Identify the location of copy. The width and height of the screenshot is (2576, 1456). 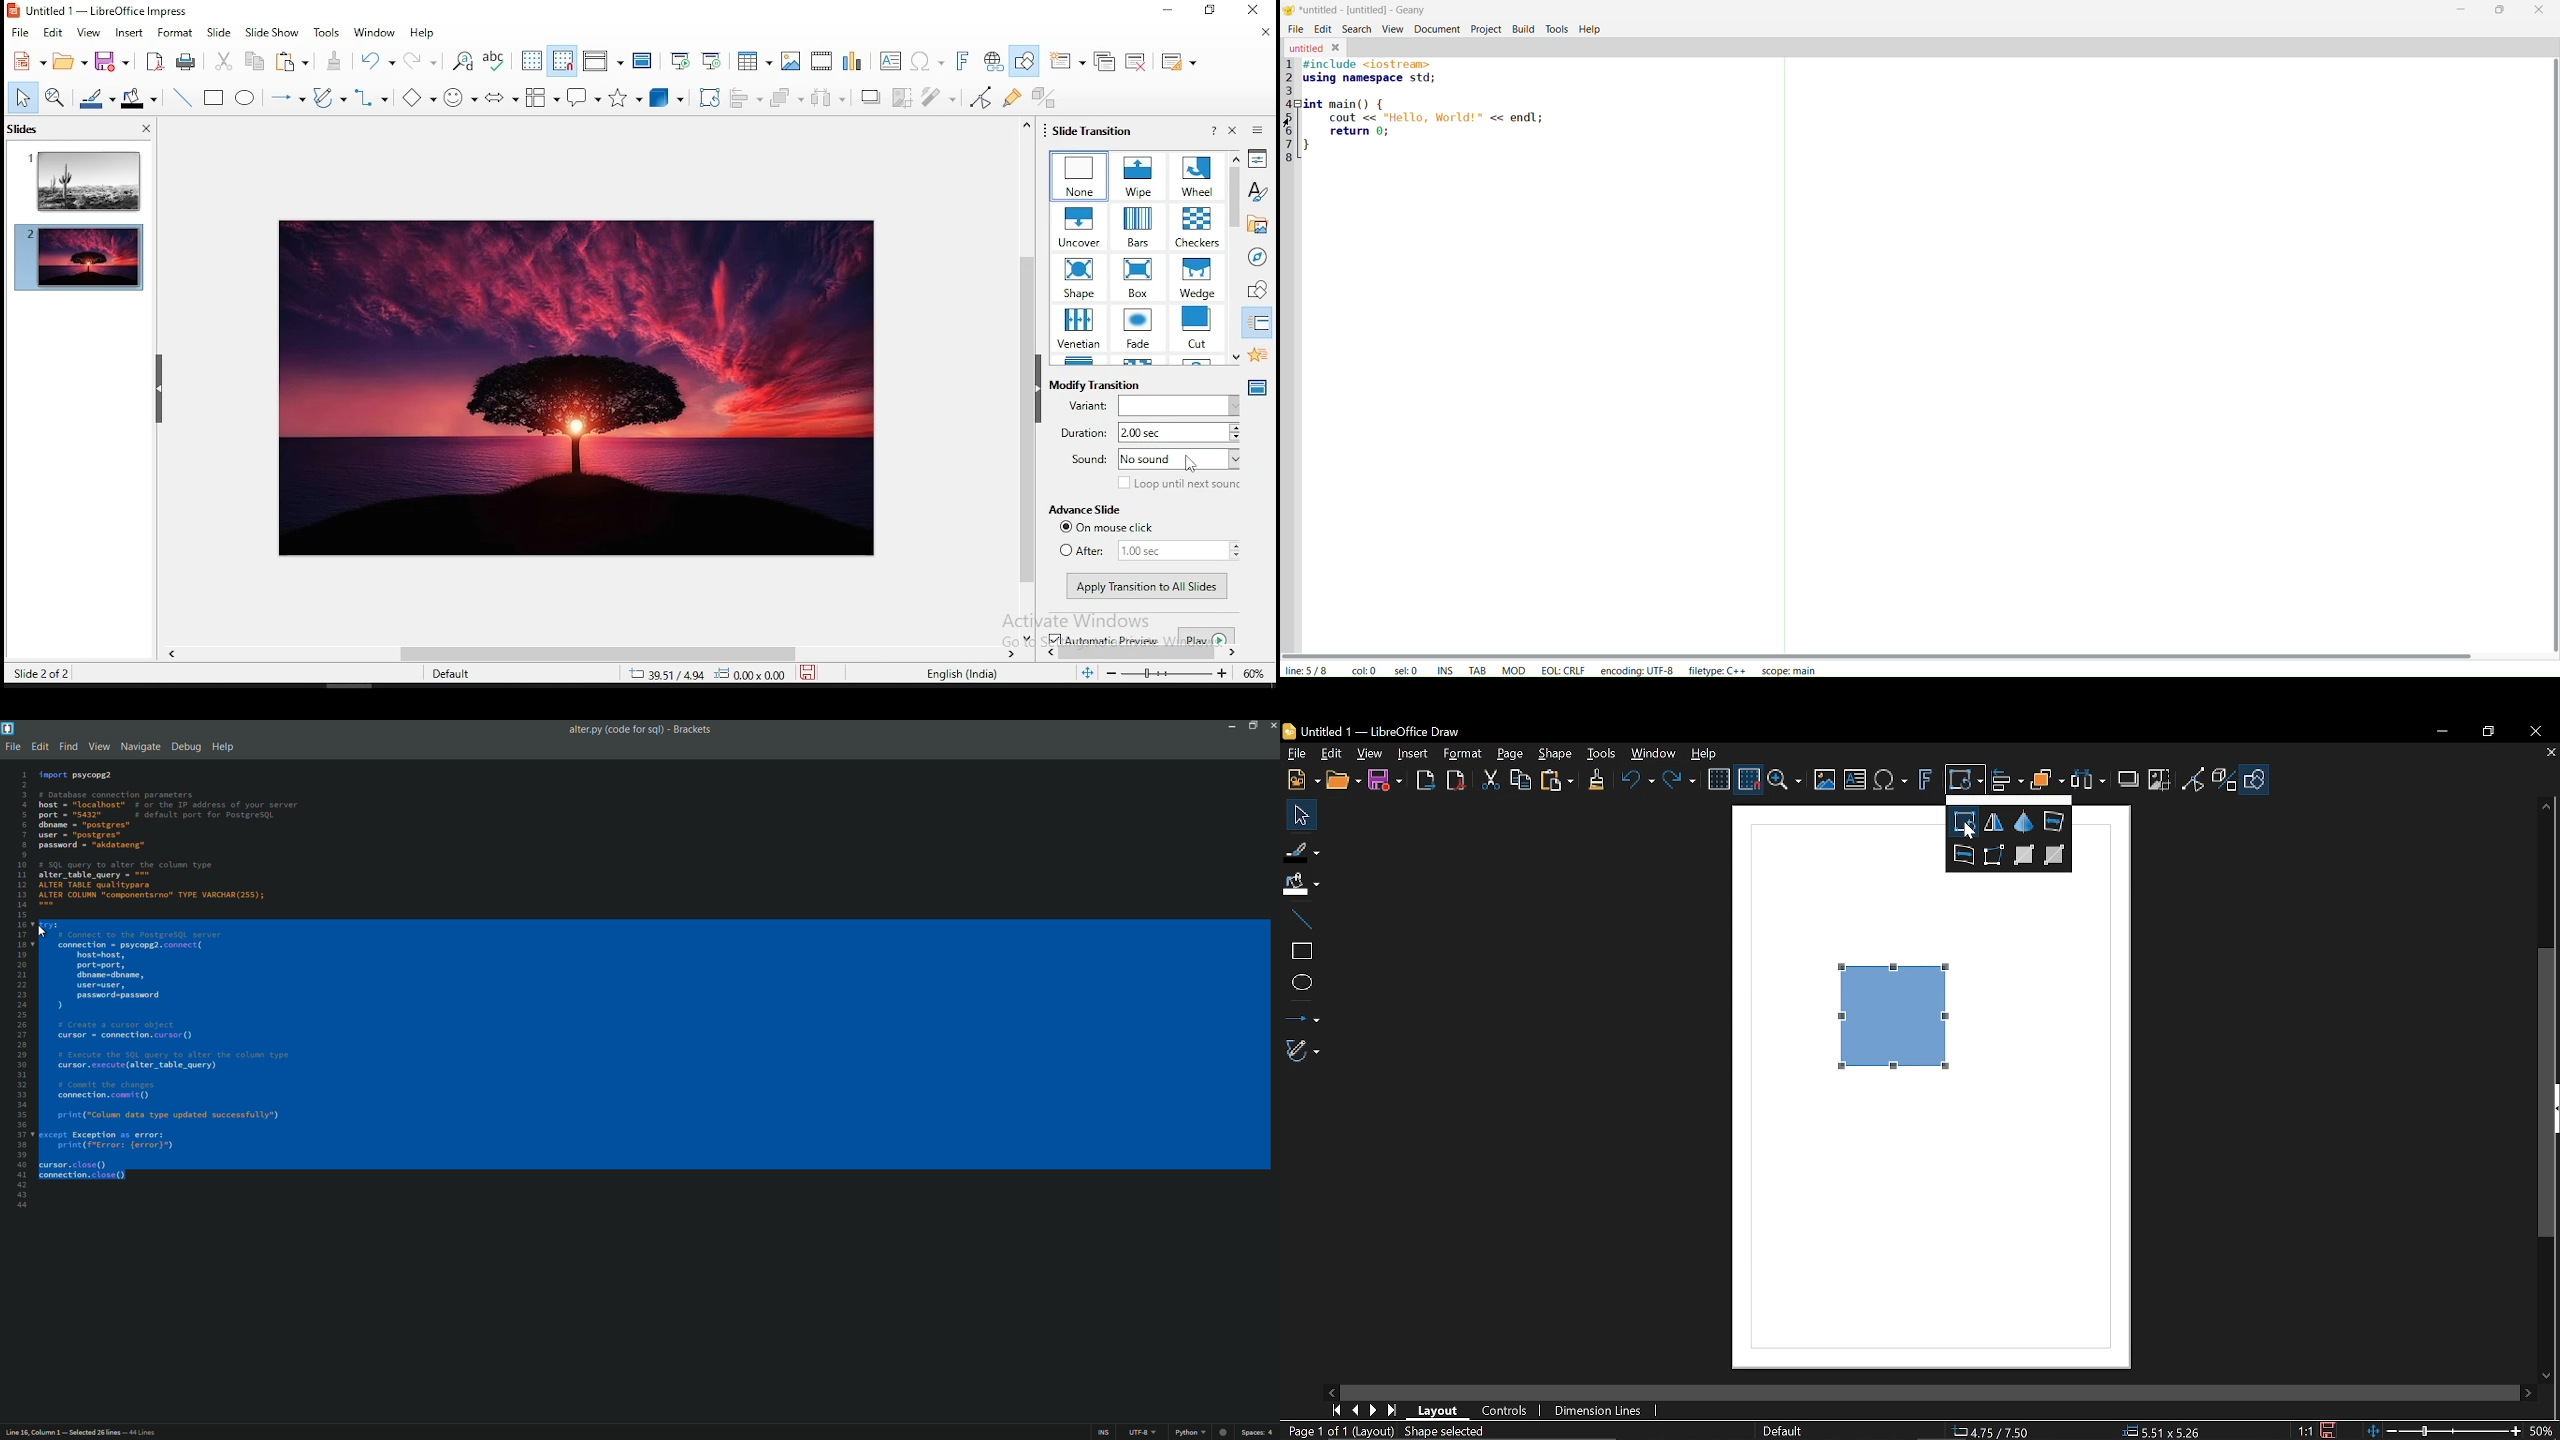
(253, 61).